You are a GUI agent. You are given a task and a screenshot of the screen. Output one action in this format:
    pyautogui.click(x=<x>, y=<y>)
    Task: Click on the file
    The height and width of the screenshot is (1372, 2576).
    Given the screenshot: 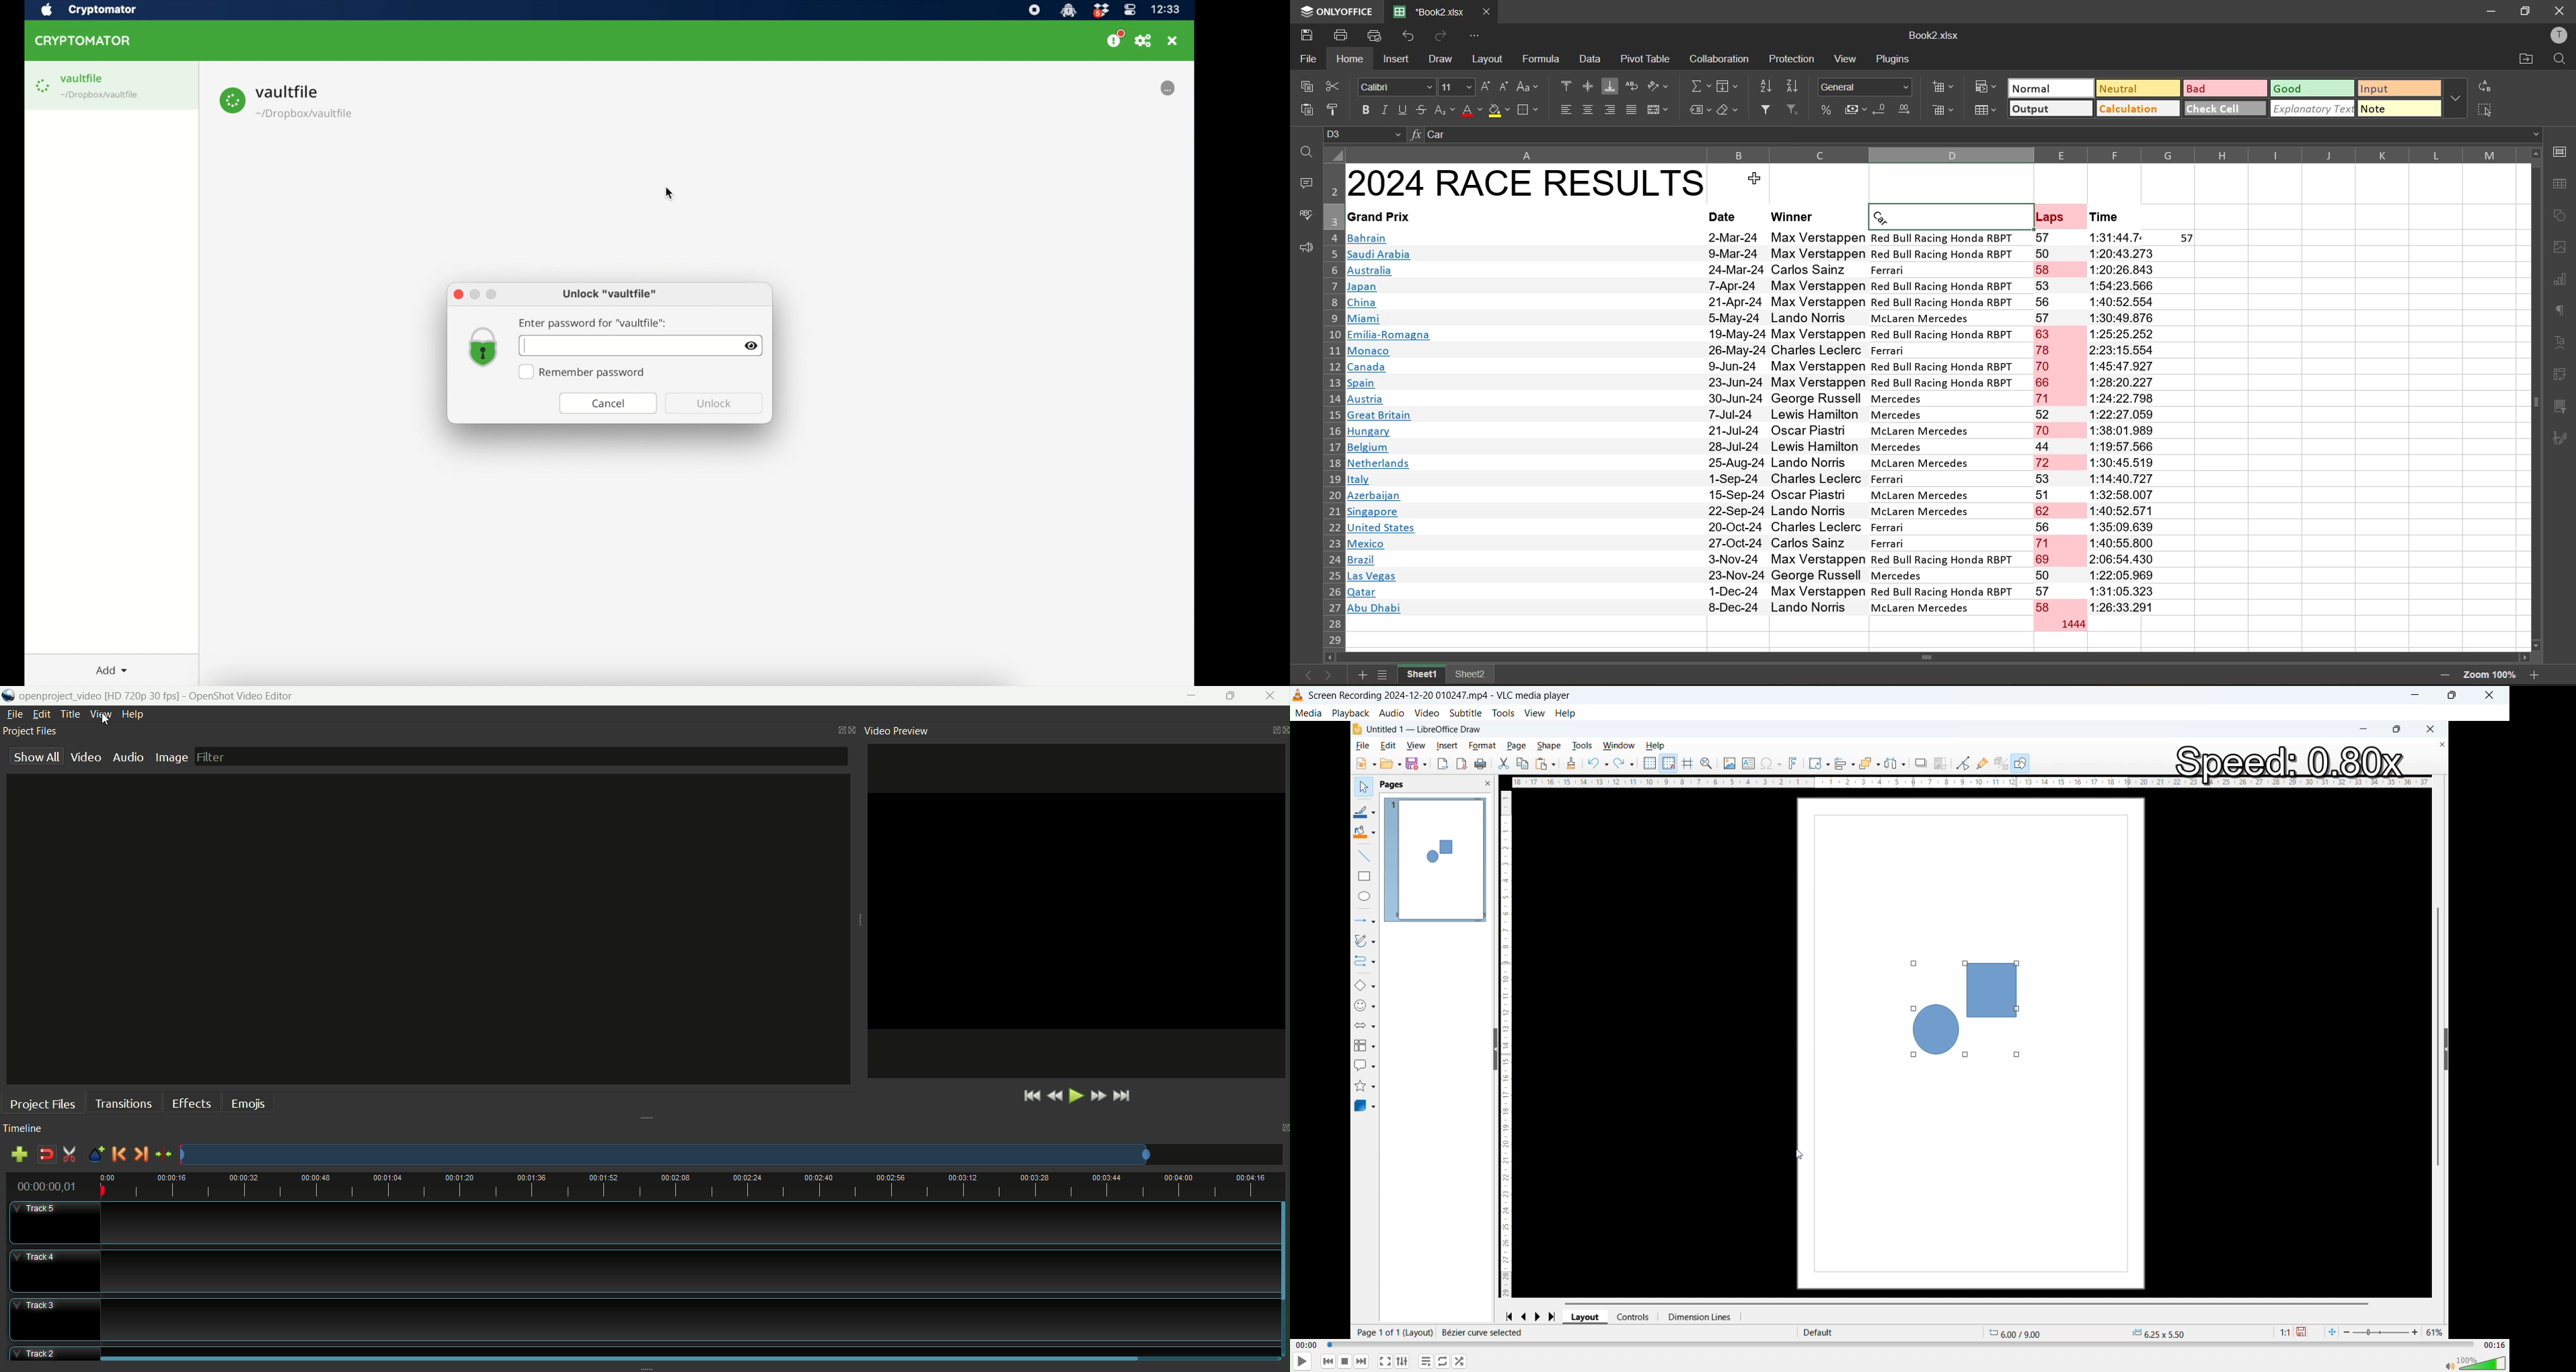 What is the action you would take?
    pyautogui.click(x=1306, y=58)
    